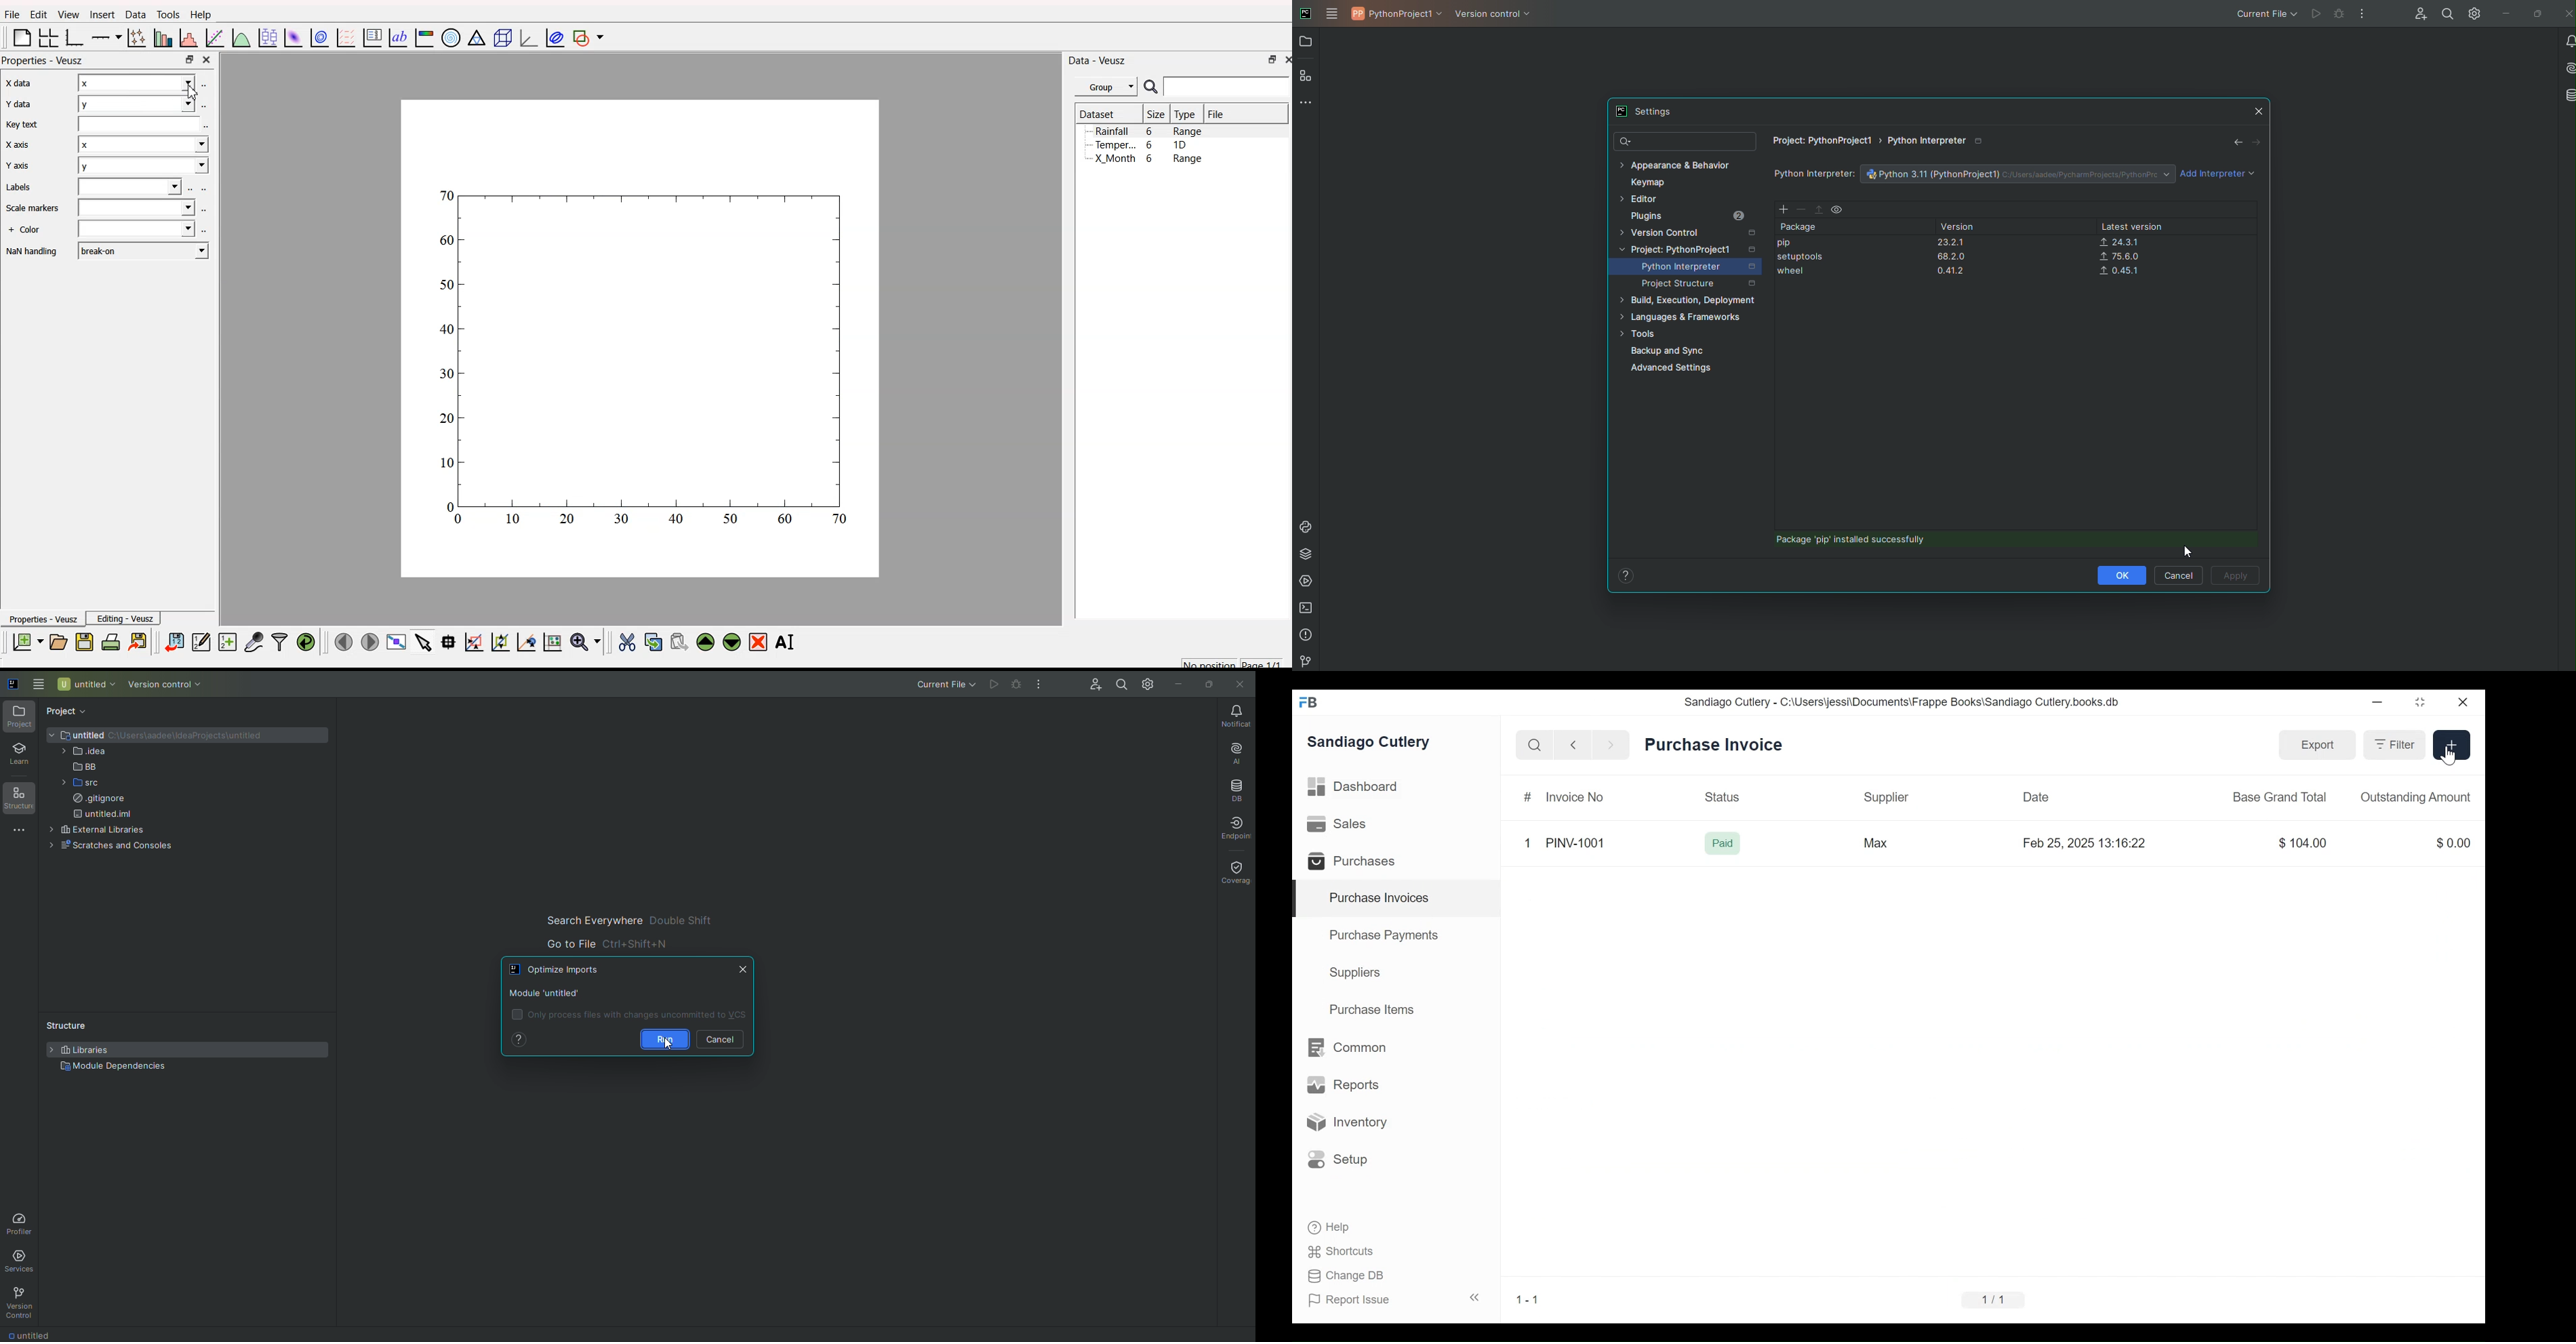  What do you see at coordinates (26, 231) in the screenshot?
I see `+ Color` at bounding box center [26, 231].